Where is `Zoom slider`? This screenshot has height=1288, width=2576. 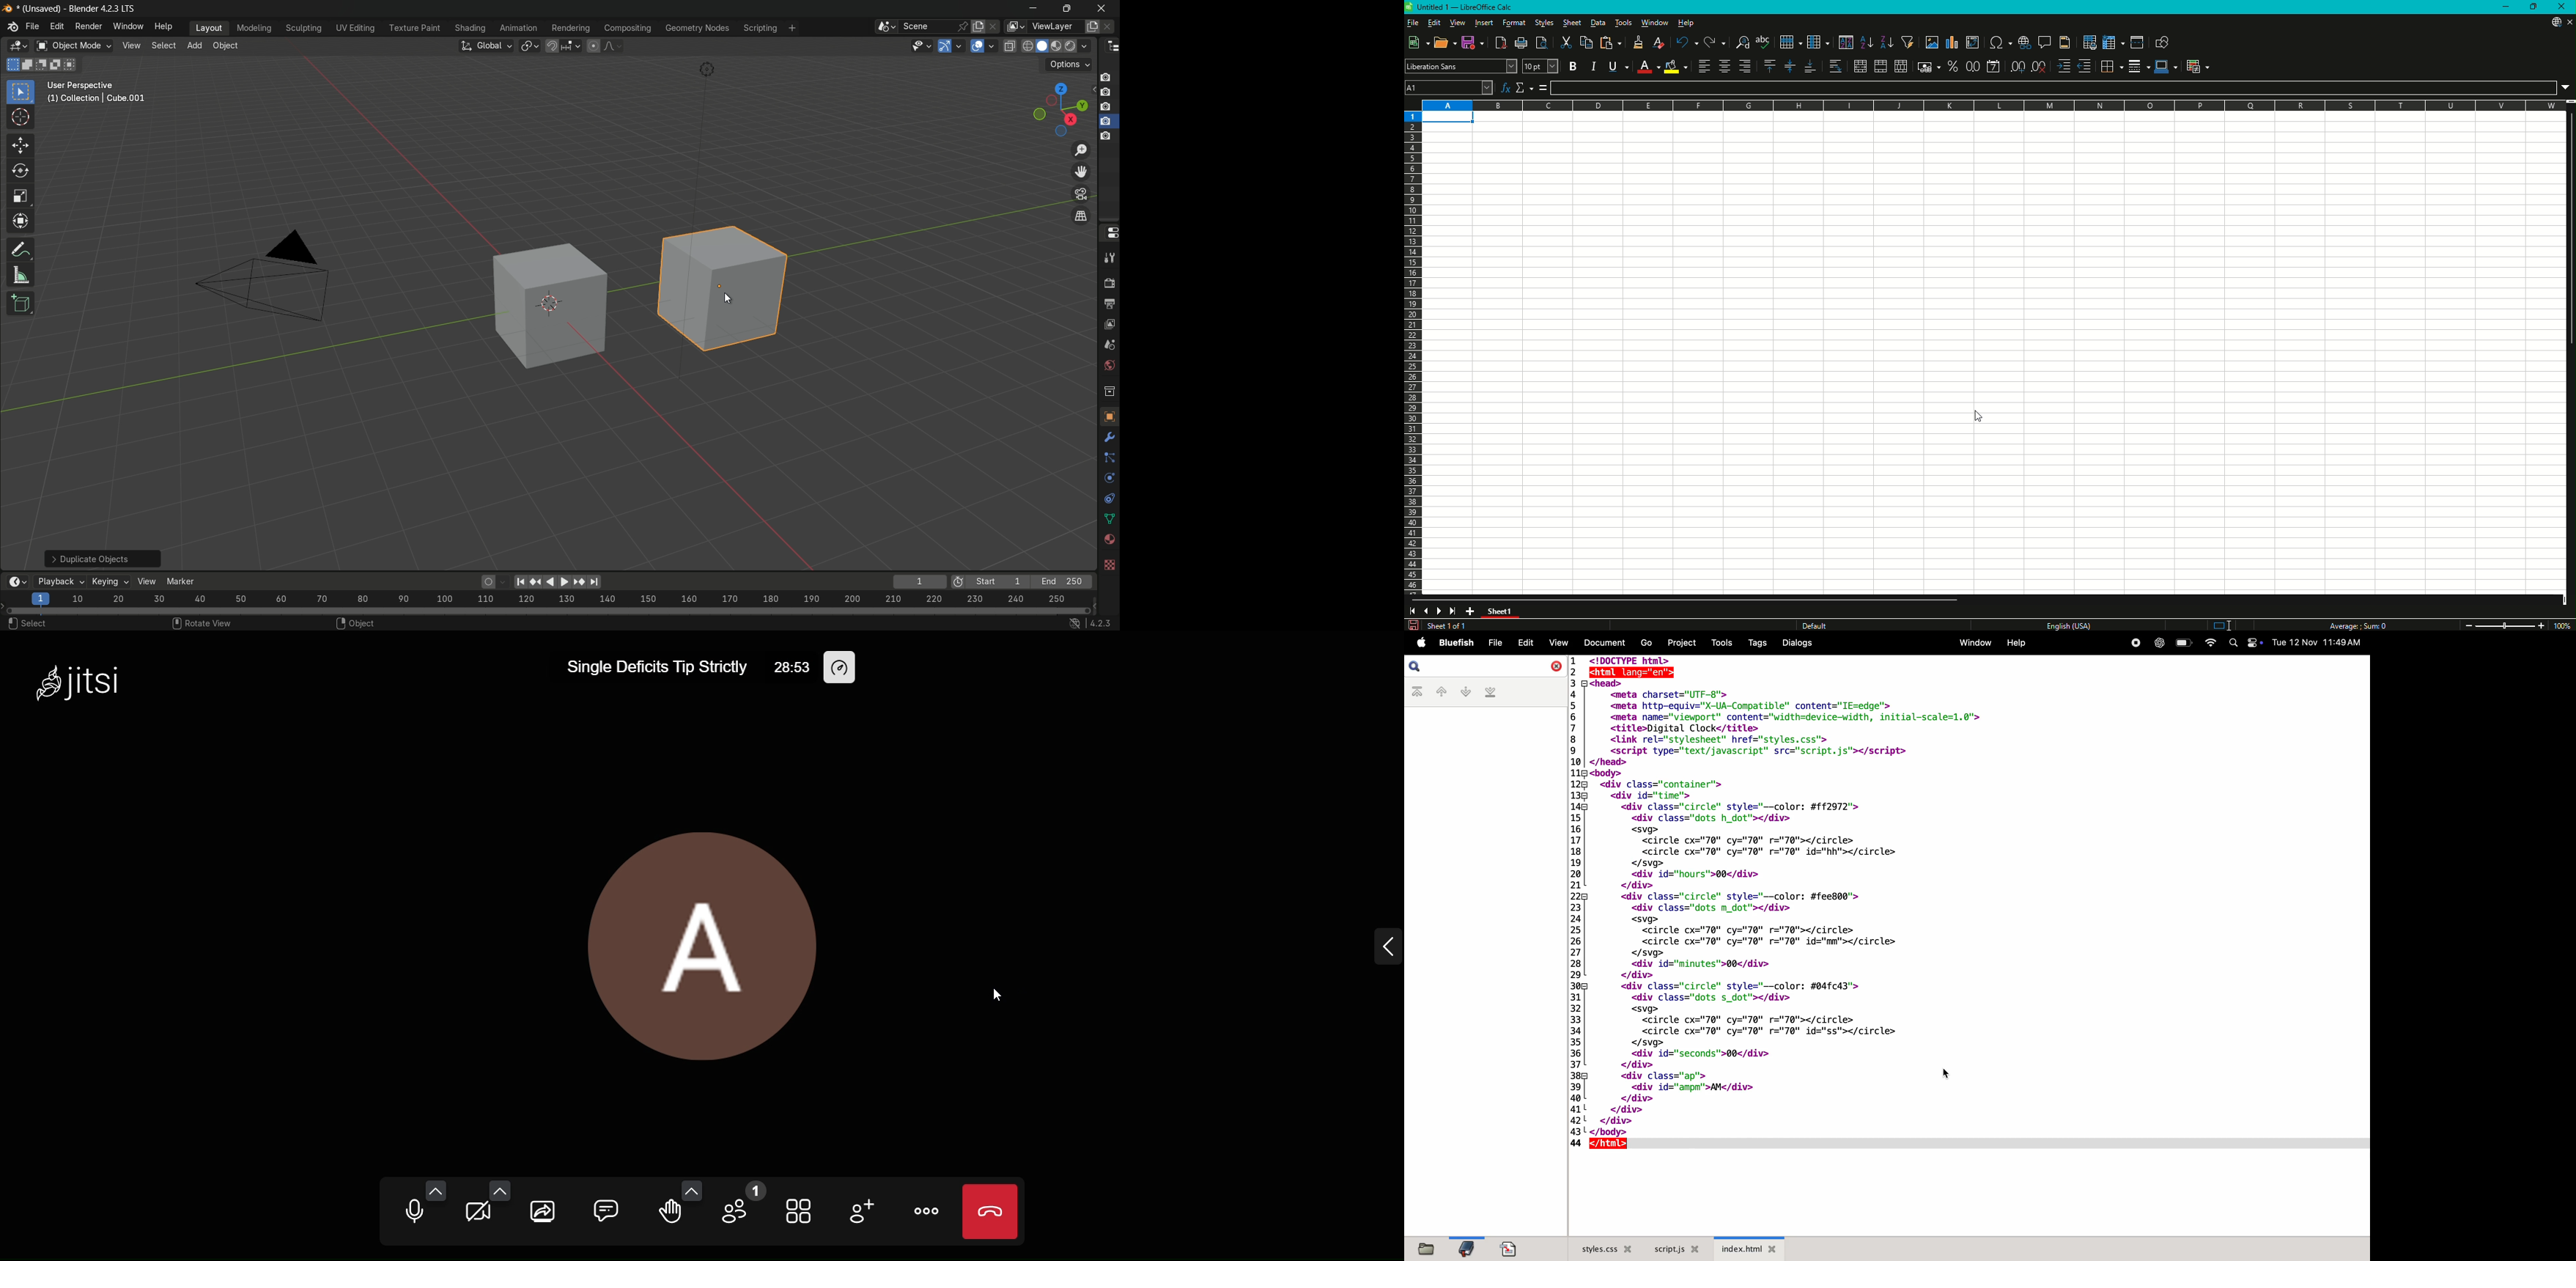 Zoom slider is located at coordinates (2506, 625).